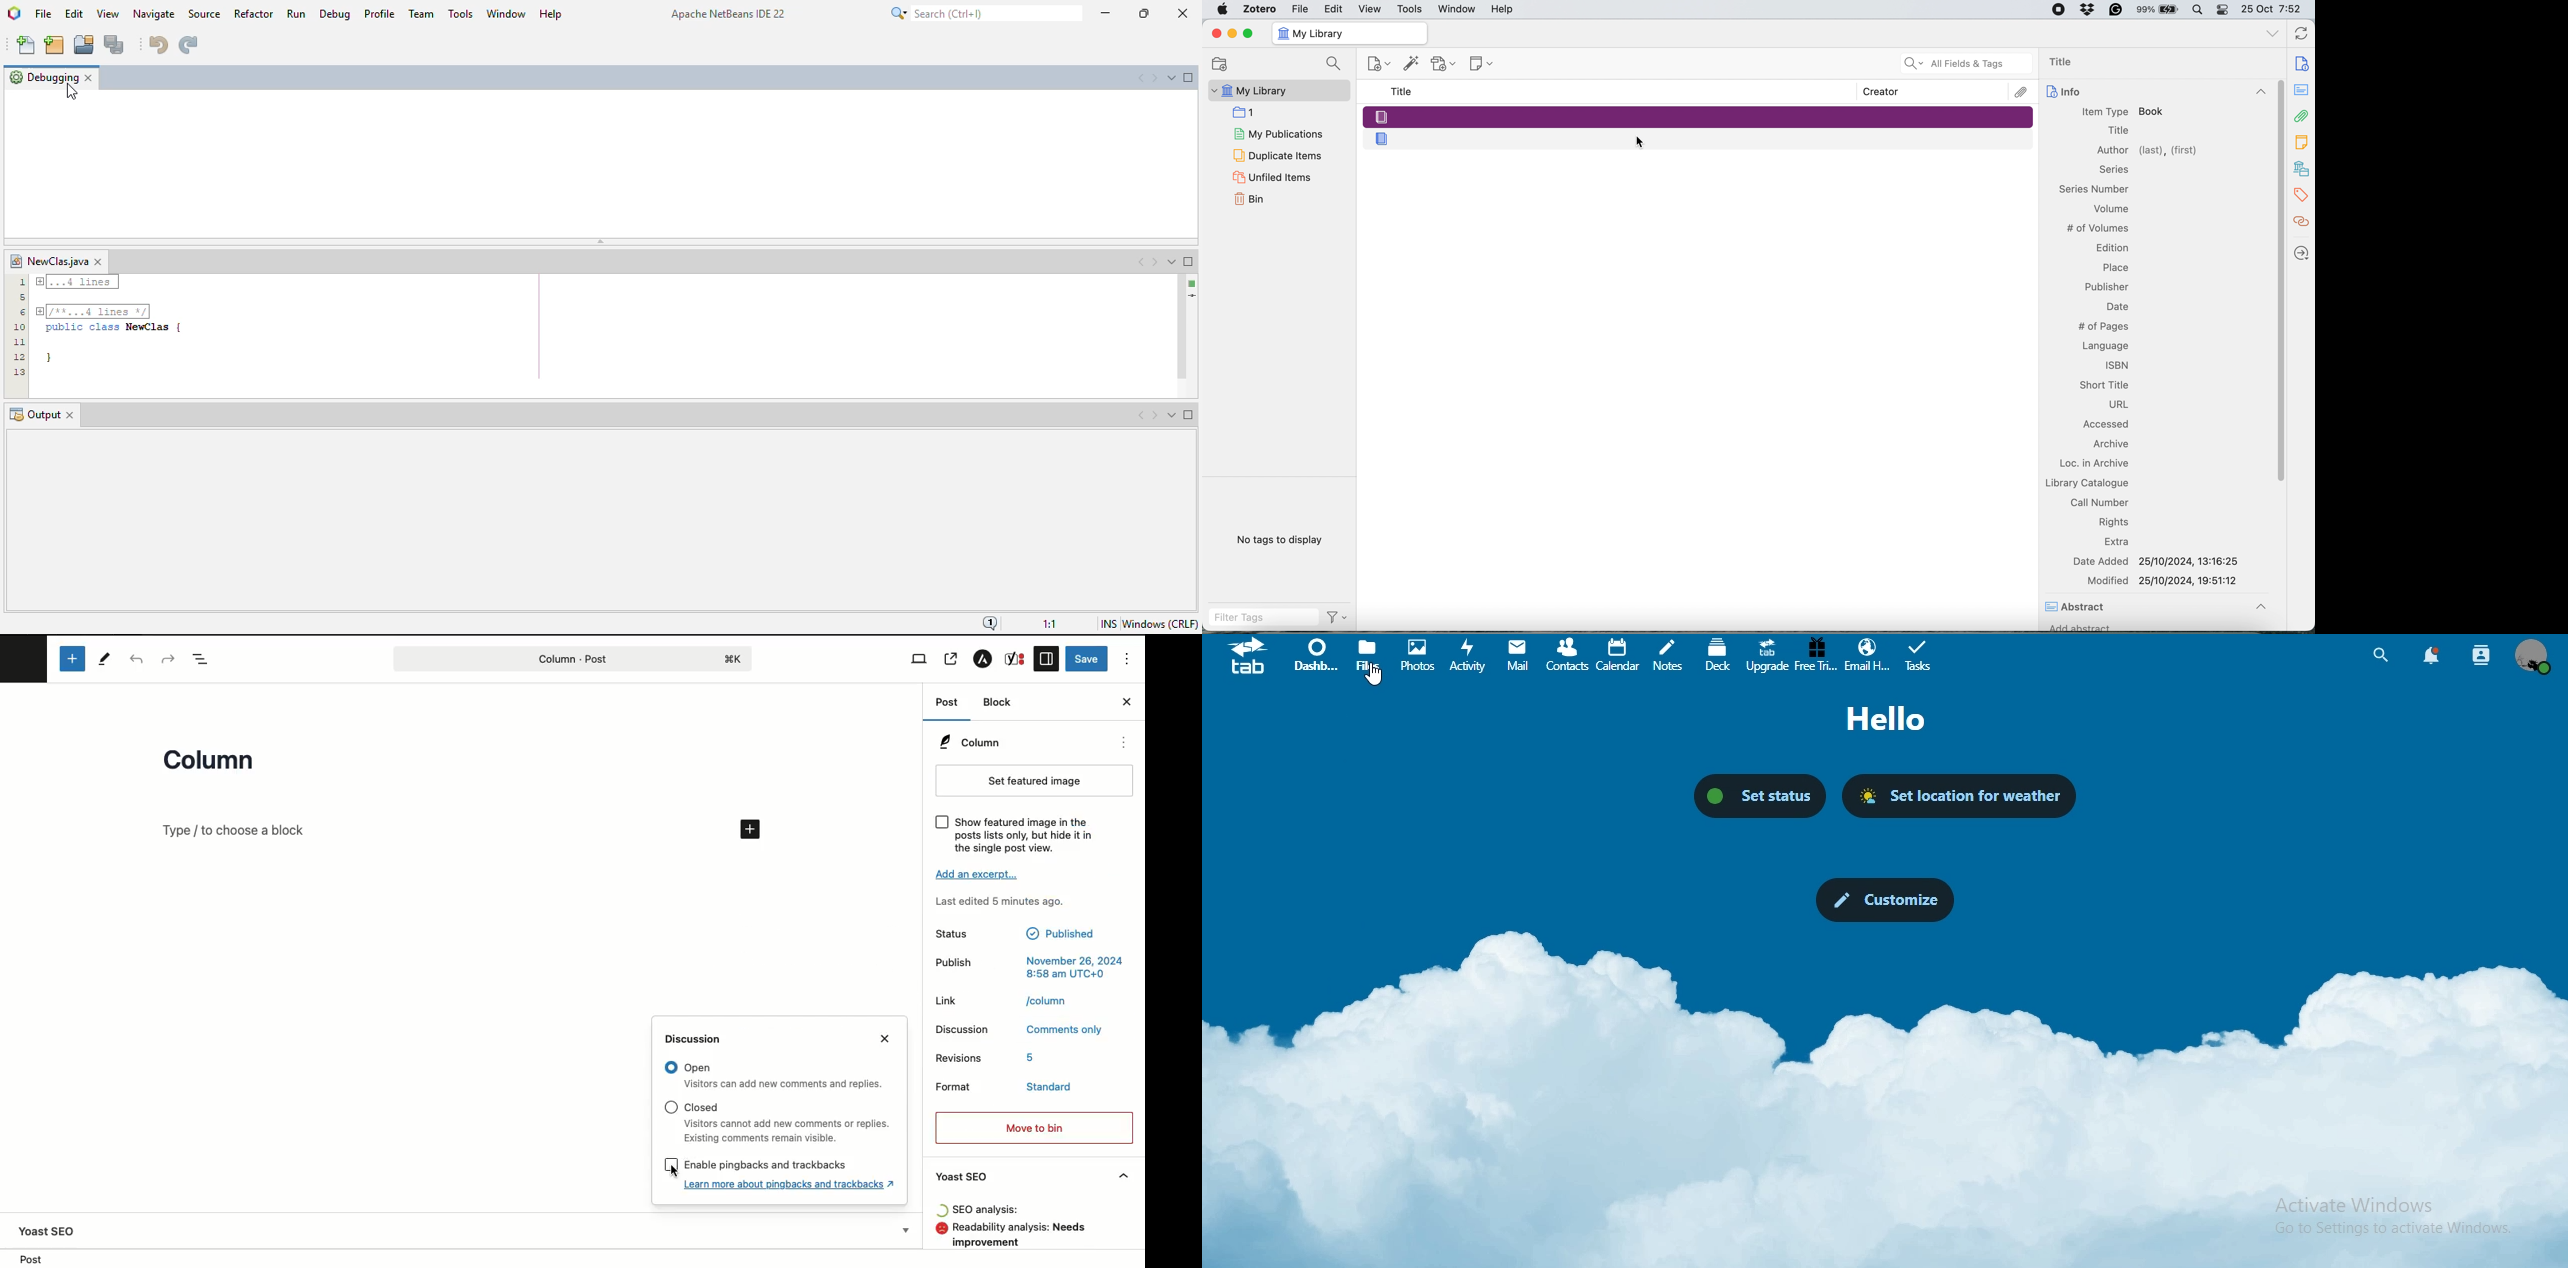  Describe the element at coordinates (2088, 463) in the screenshot. I see `Loc. in Archive` at that location.